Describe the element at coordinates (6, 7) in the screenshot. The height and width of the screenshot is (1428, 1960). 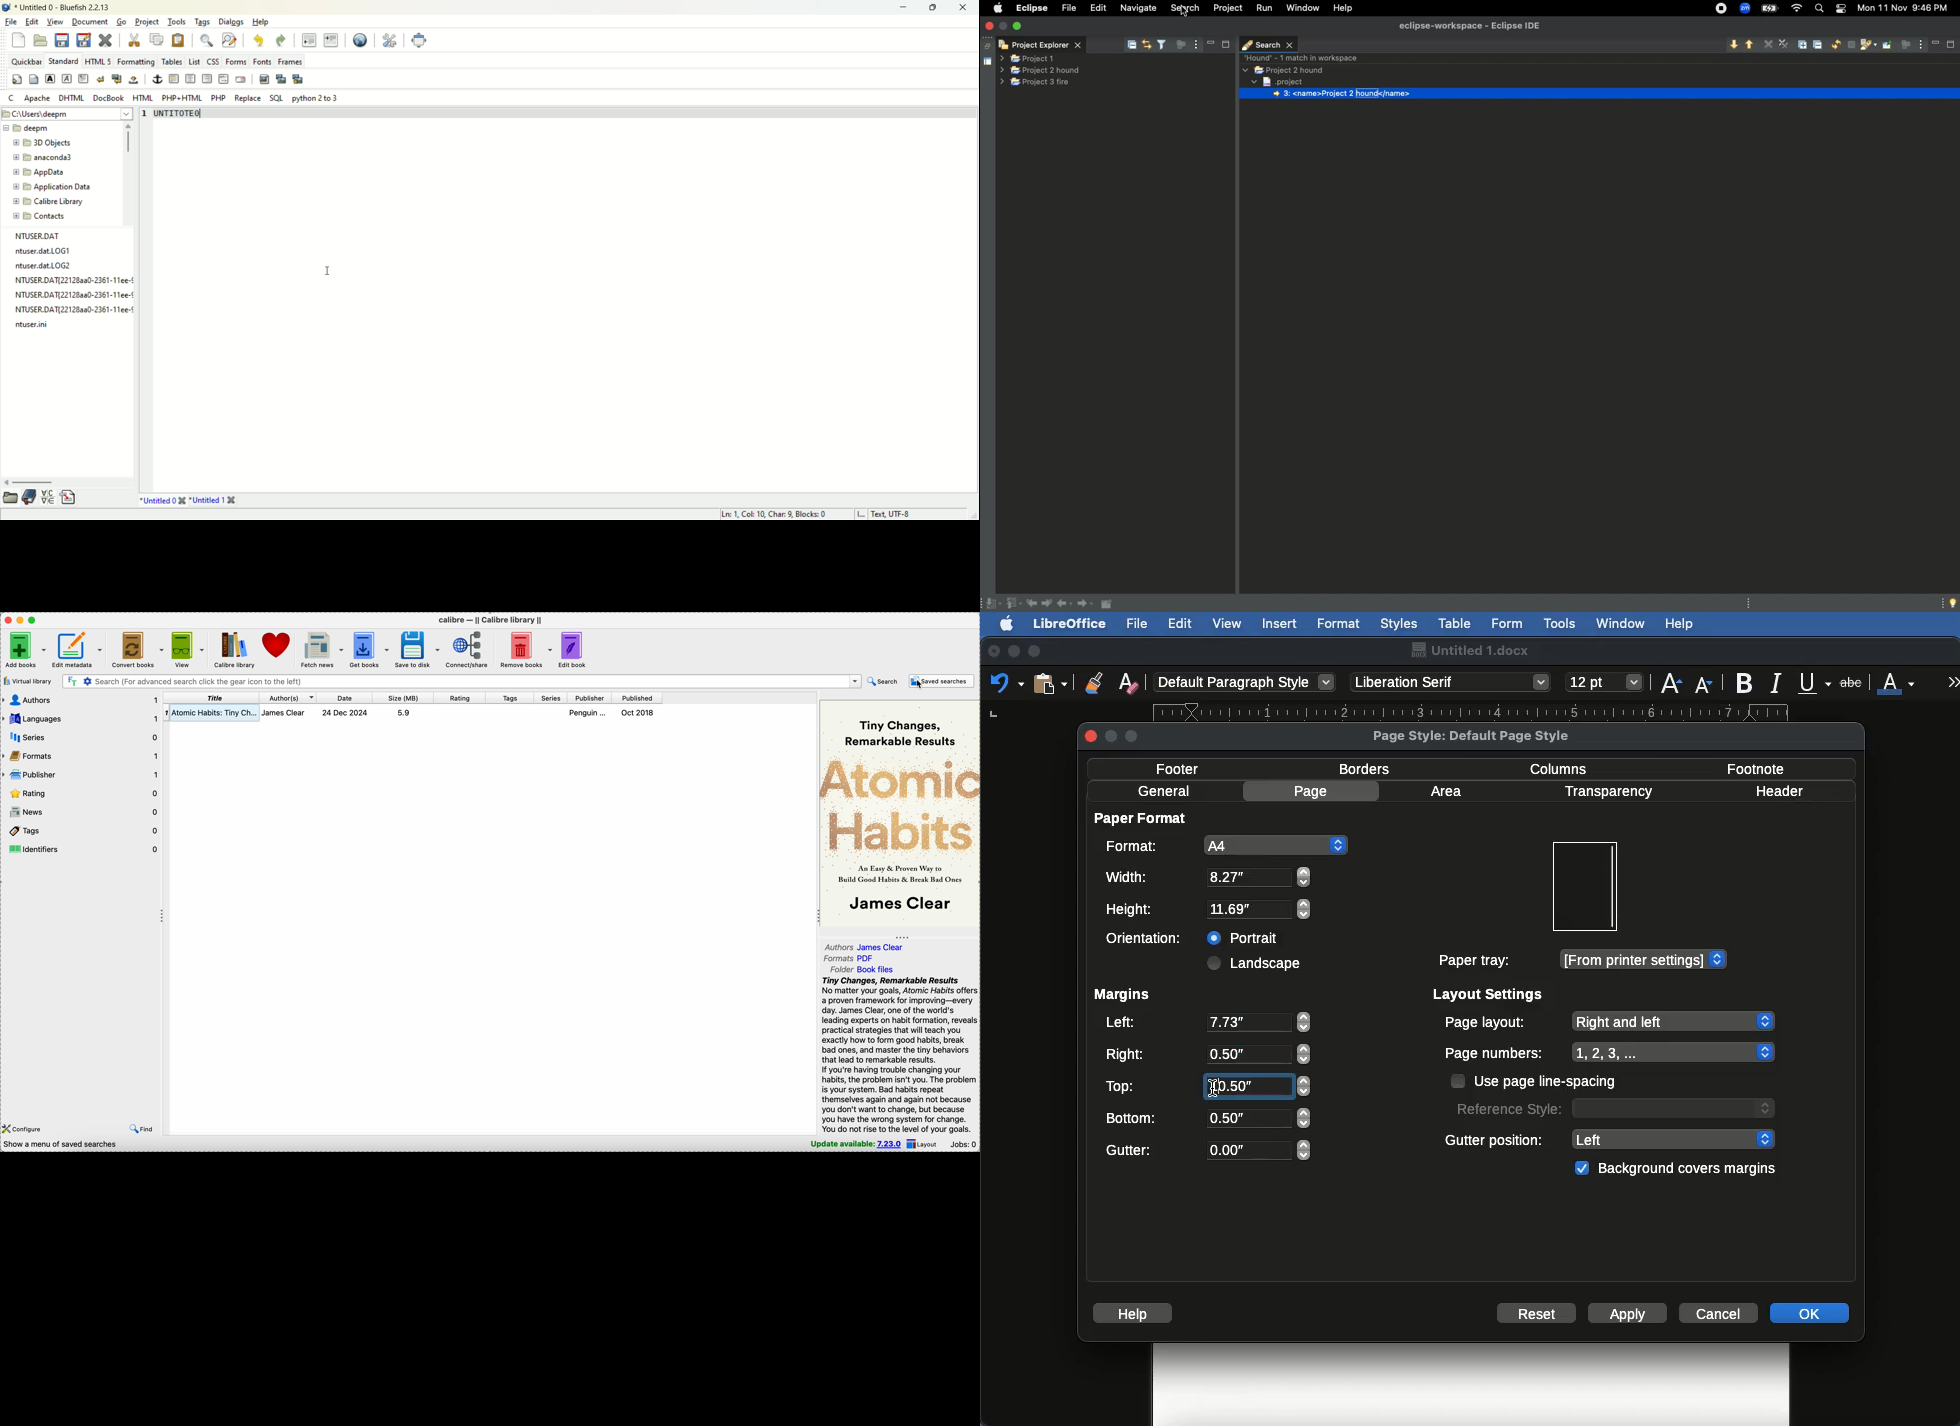
I see `logo` at that location.